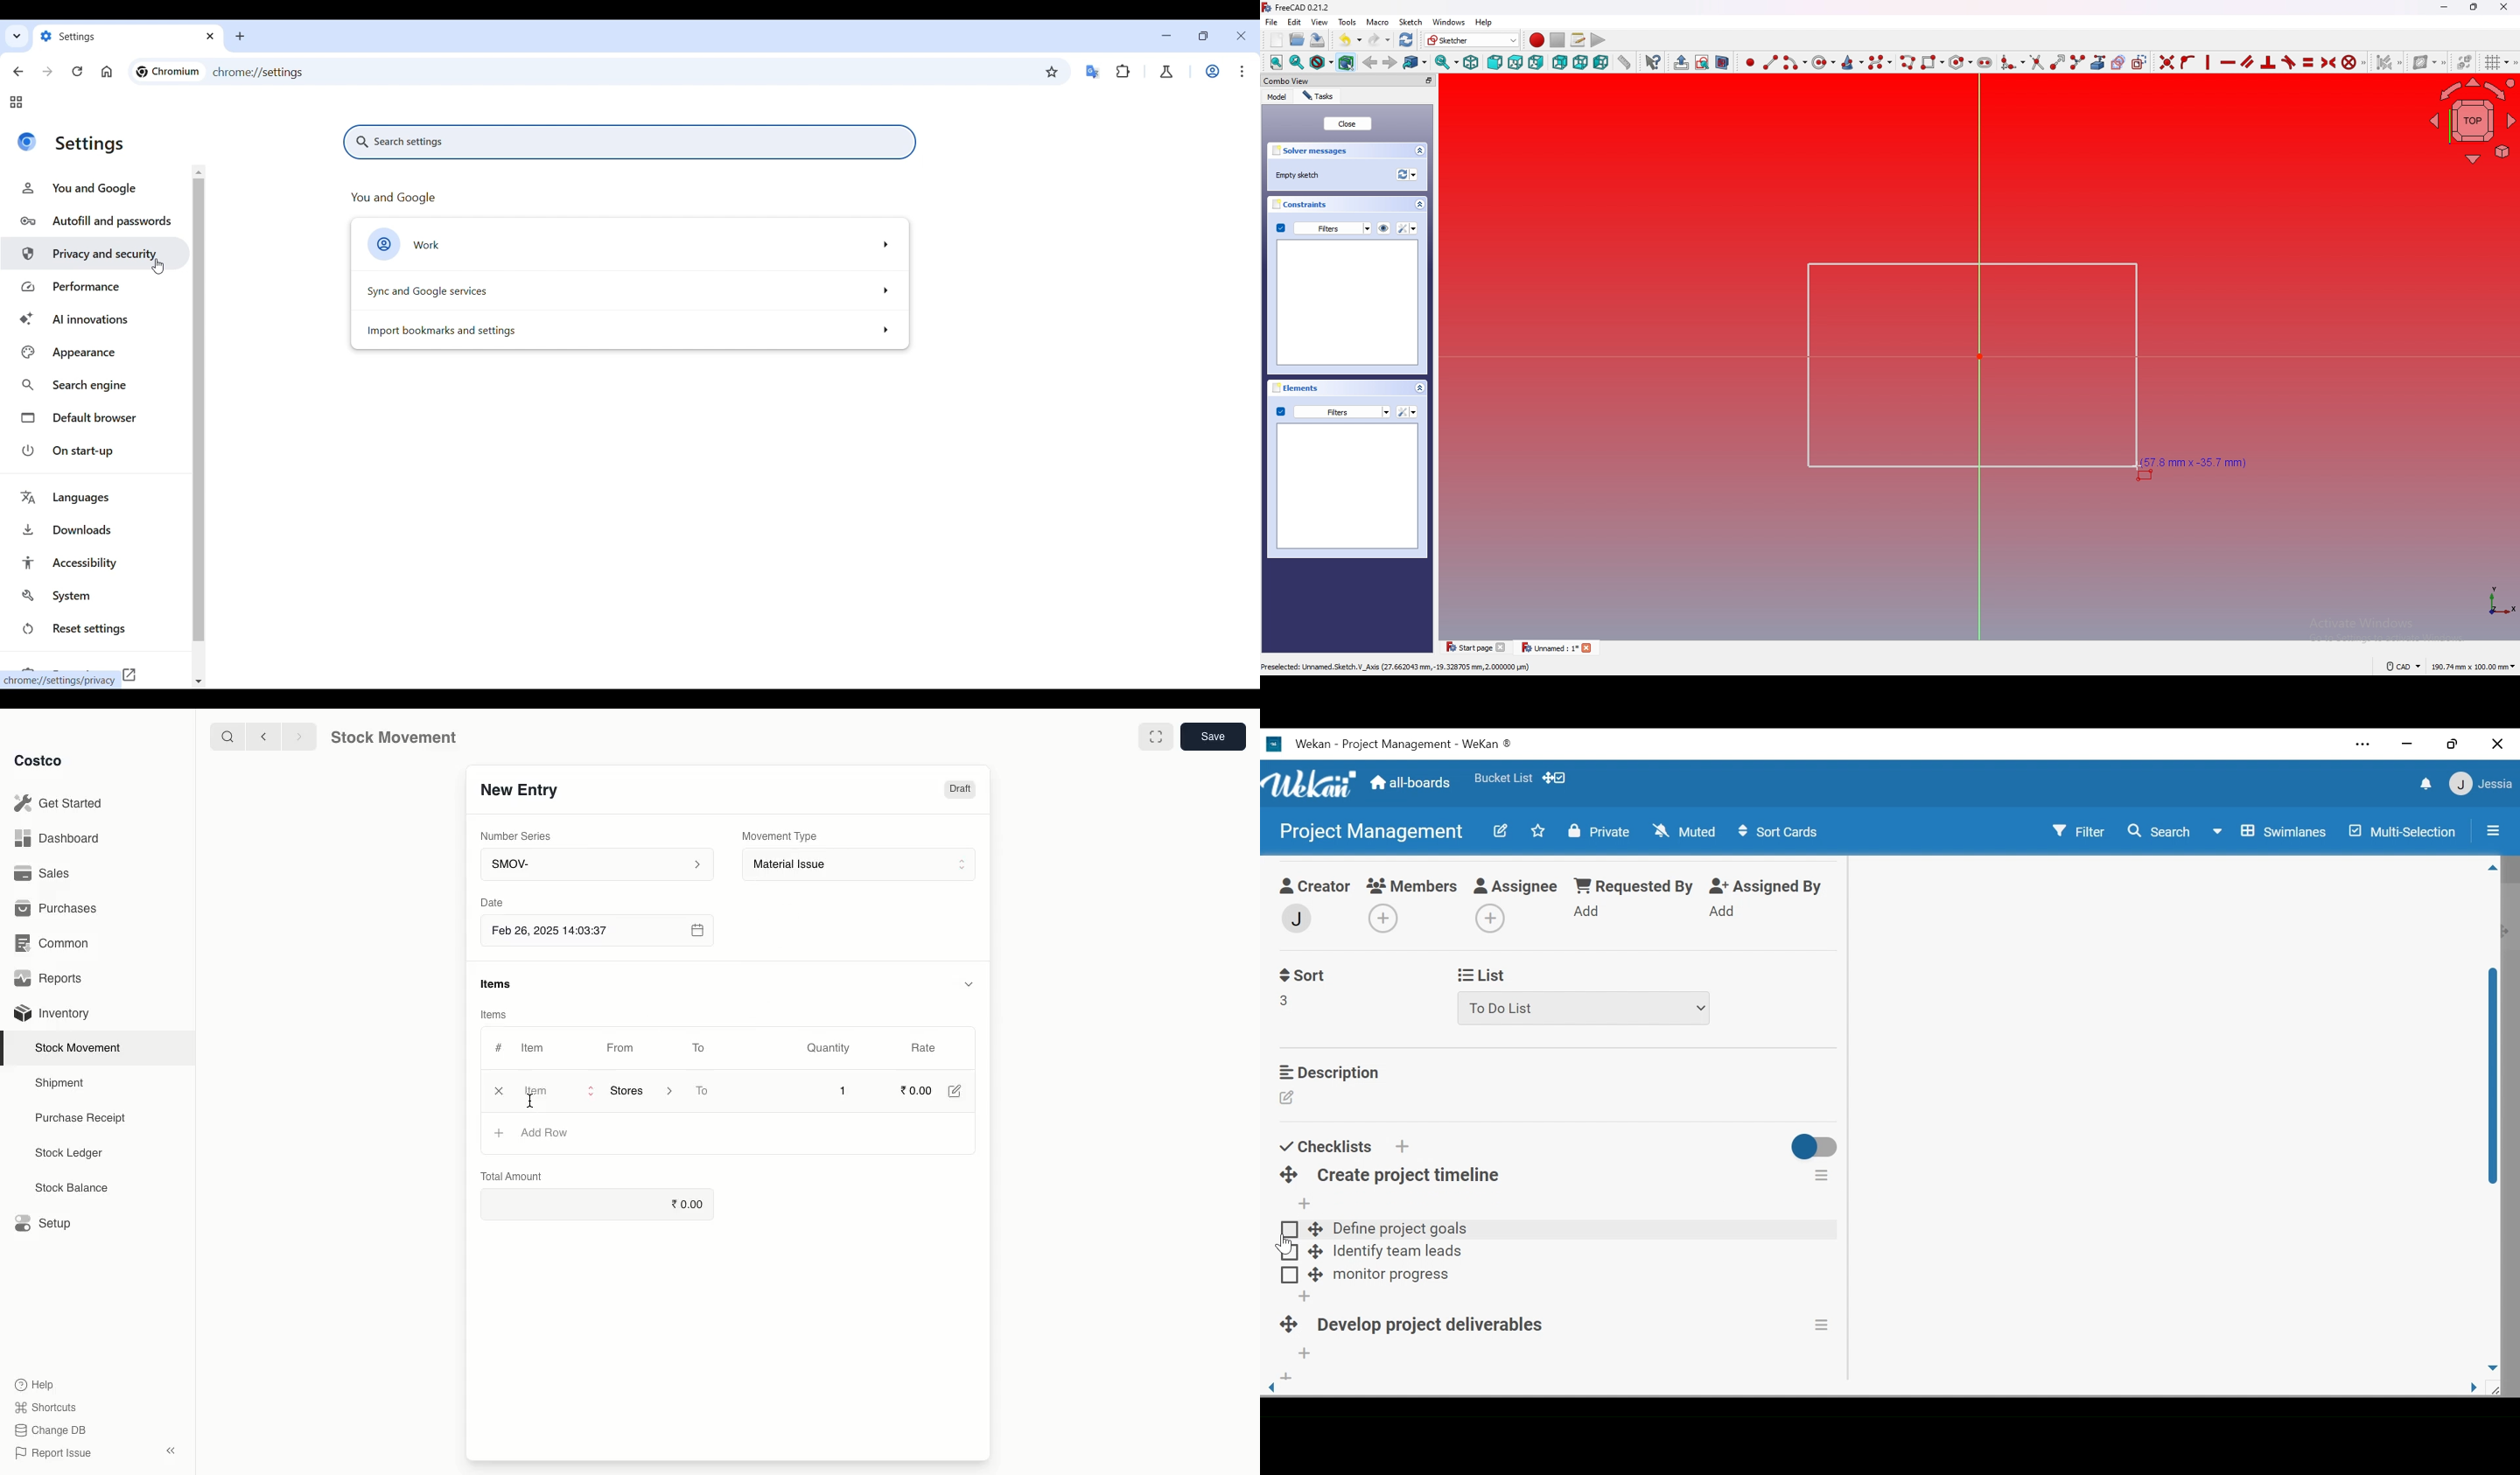  What do you see at coordinates (158, 265) in the screenshot?
I see `Cursor` at bounding box center [158, 265].